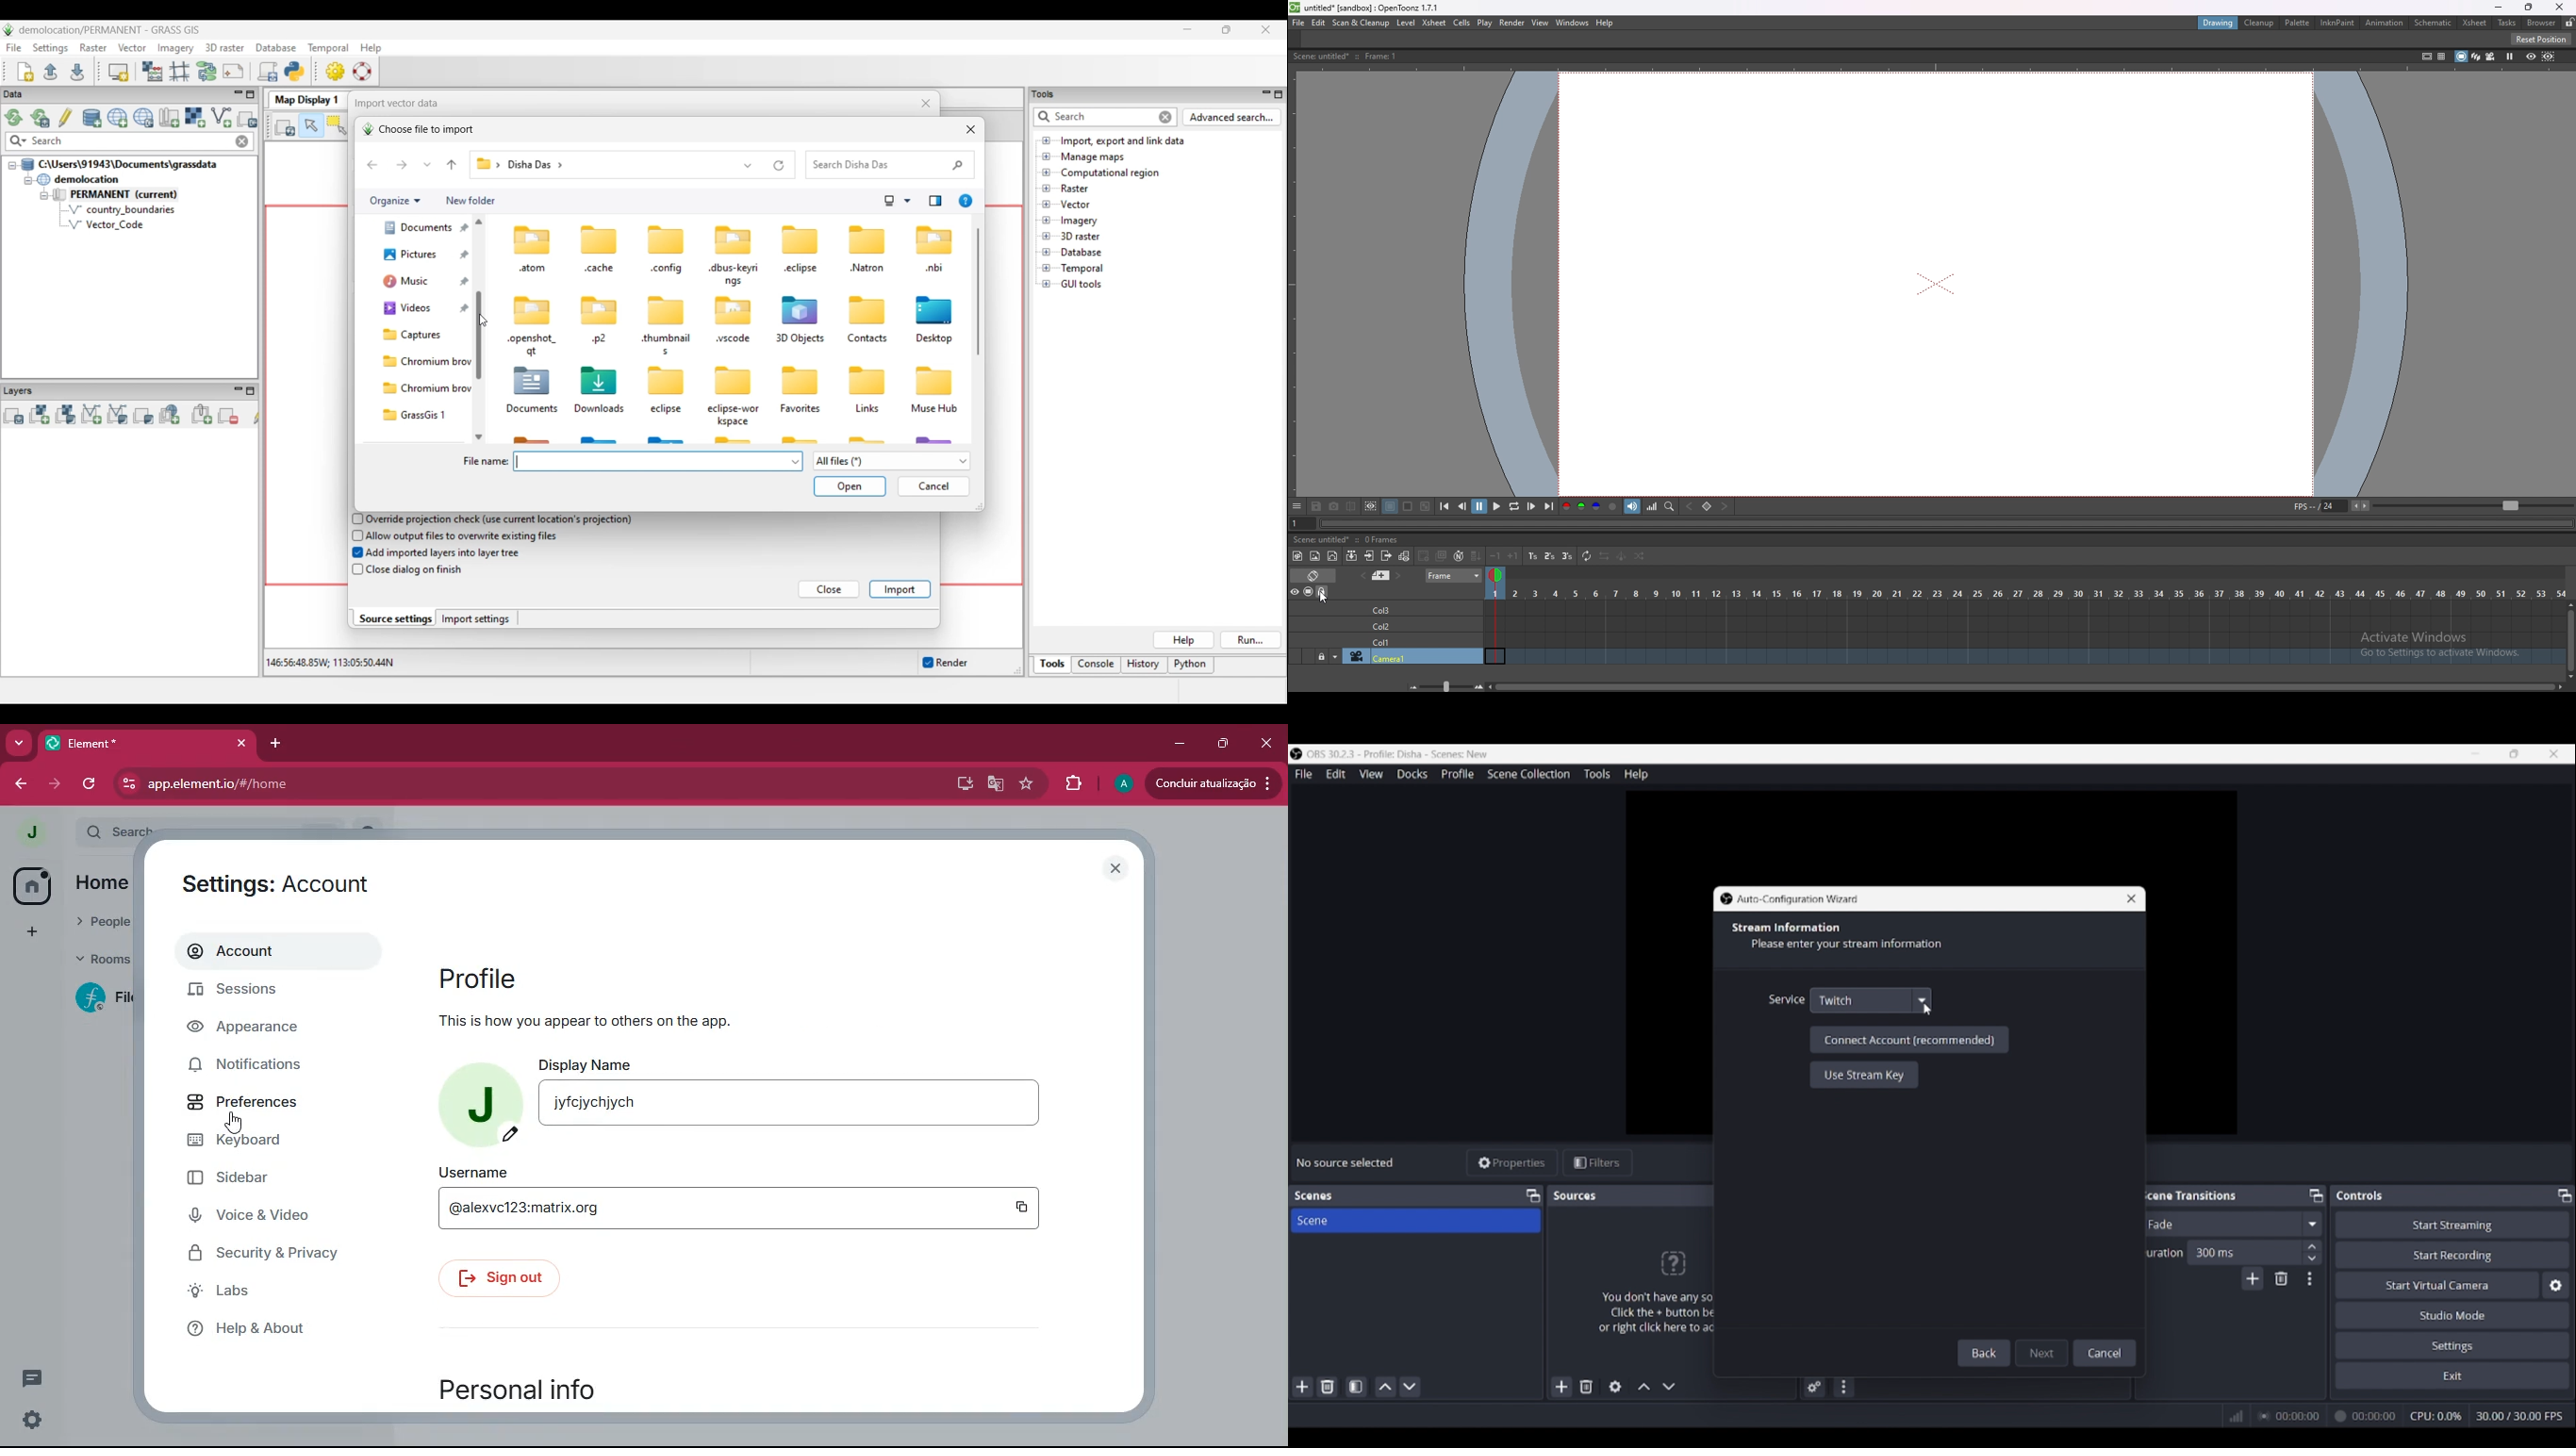 The height and width of the screenshot is (1456, 2576). Describe the element at coordinates (1223, 744) in the screenshot. I see `maximize` at that location.